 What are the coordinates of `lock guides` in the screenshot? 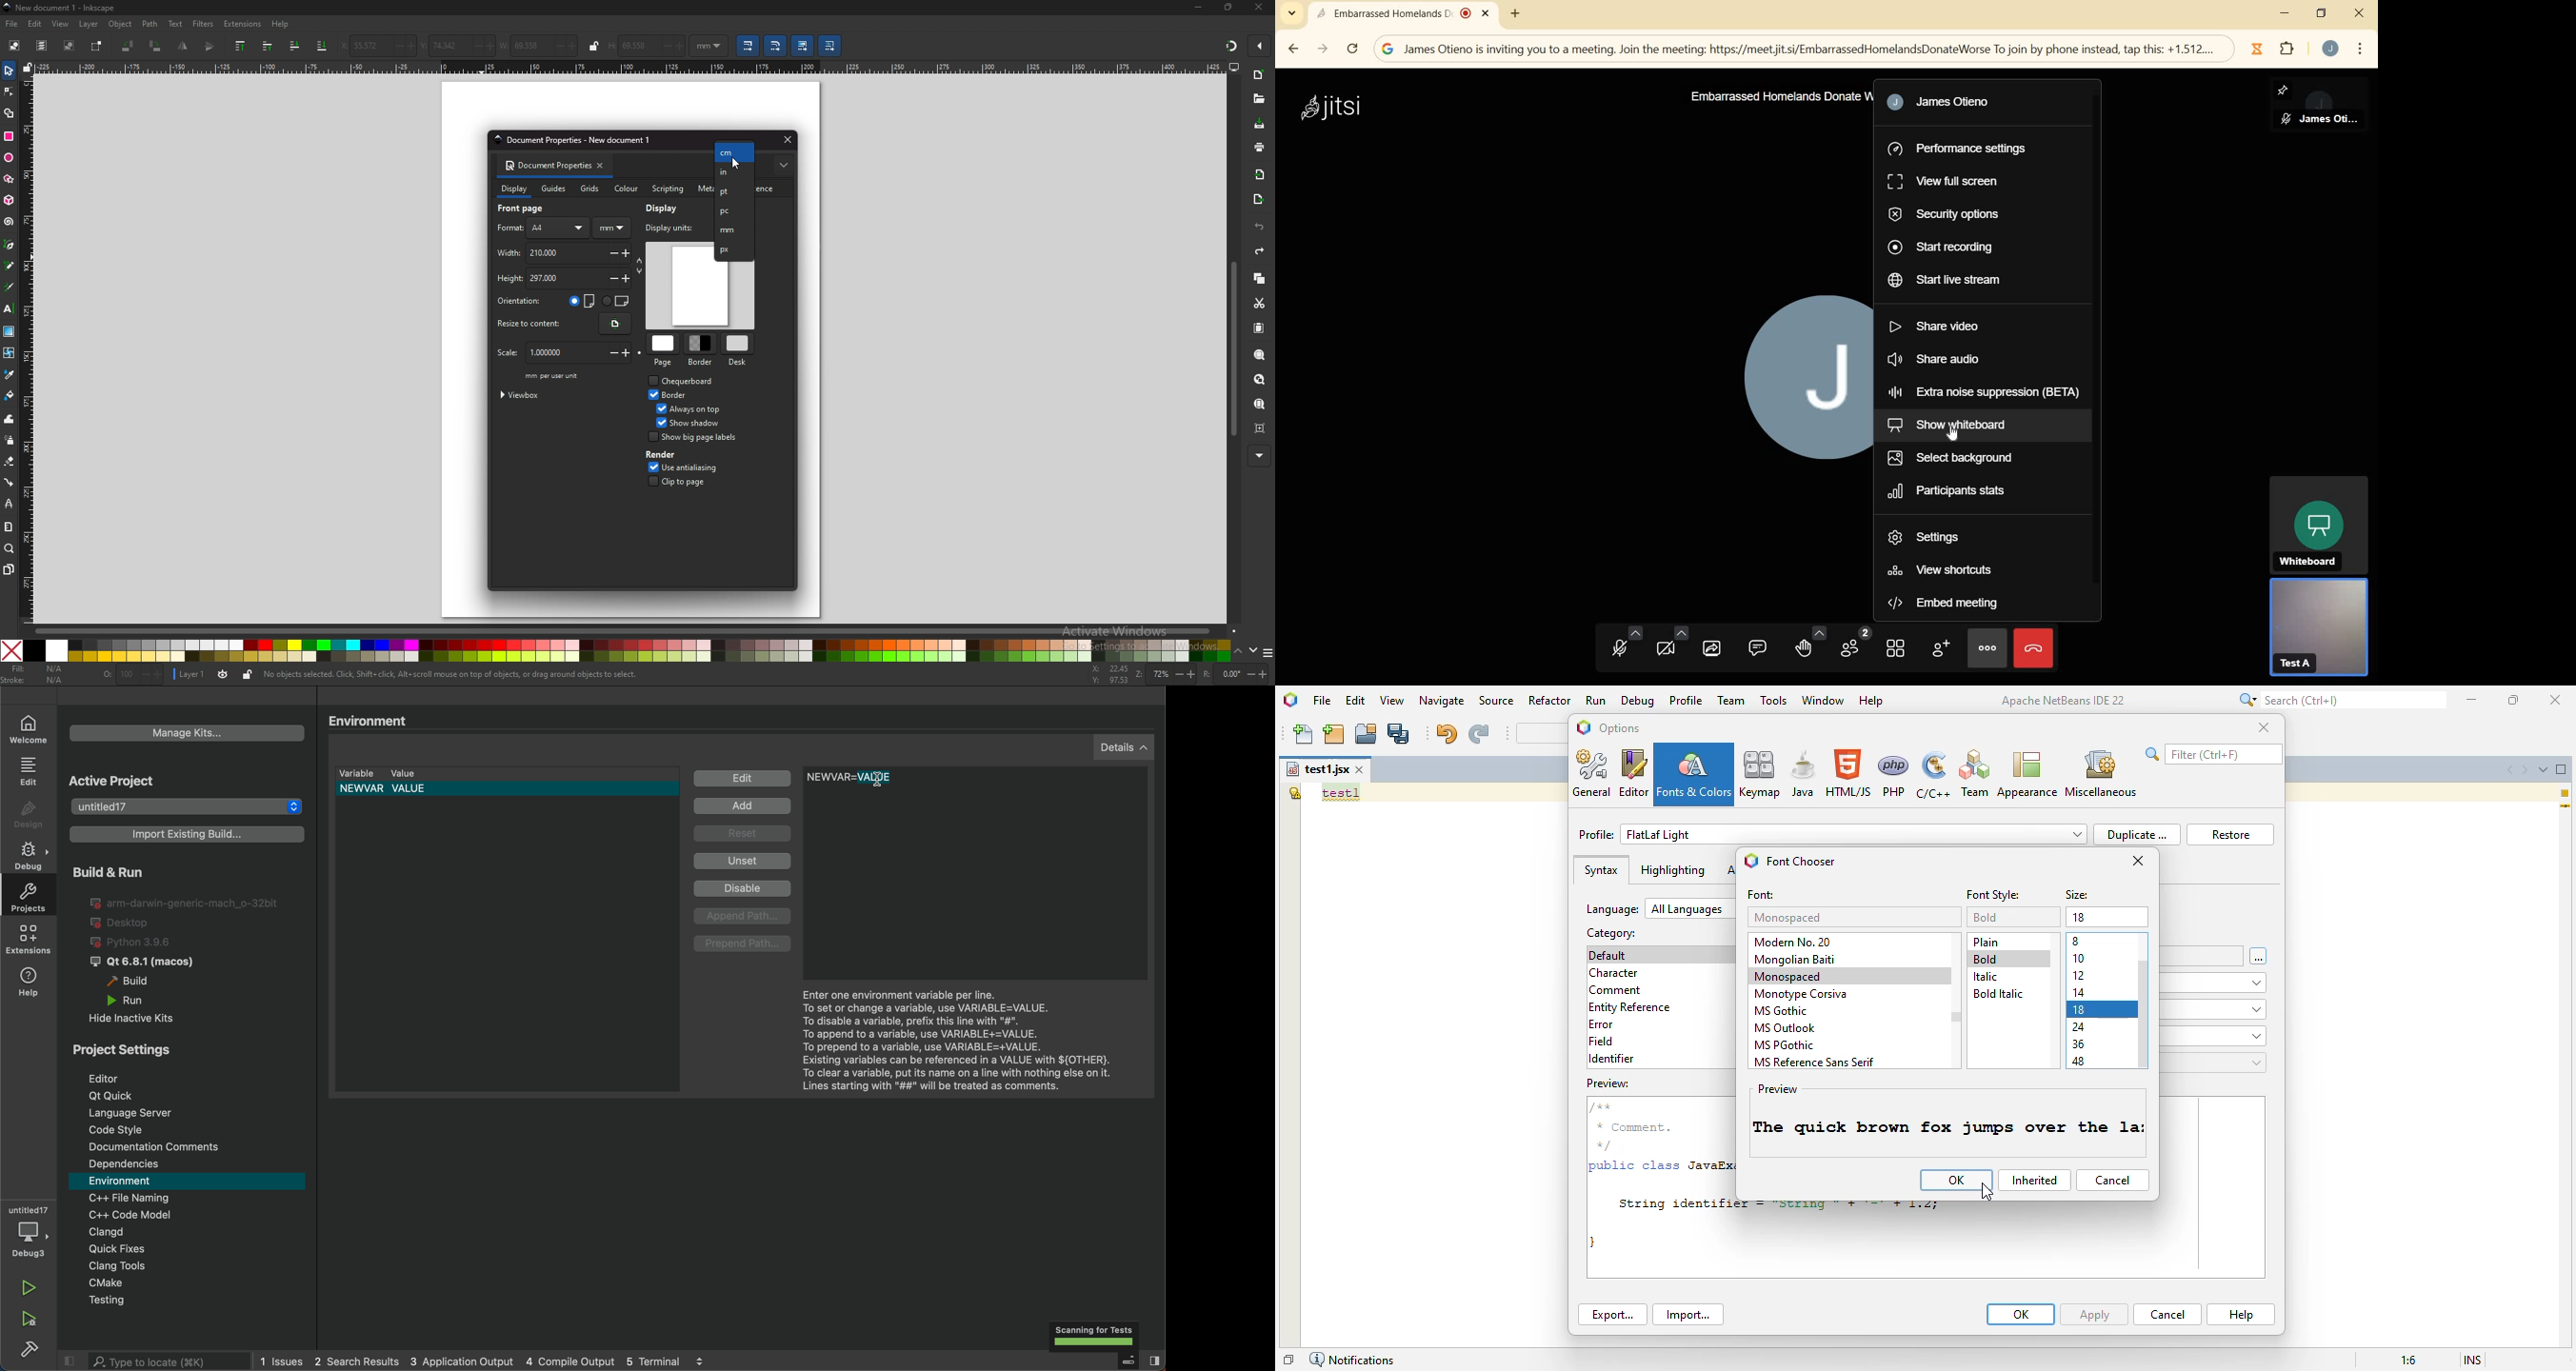 It's located at (27, 68).